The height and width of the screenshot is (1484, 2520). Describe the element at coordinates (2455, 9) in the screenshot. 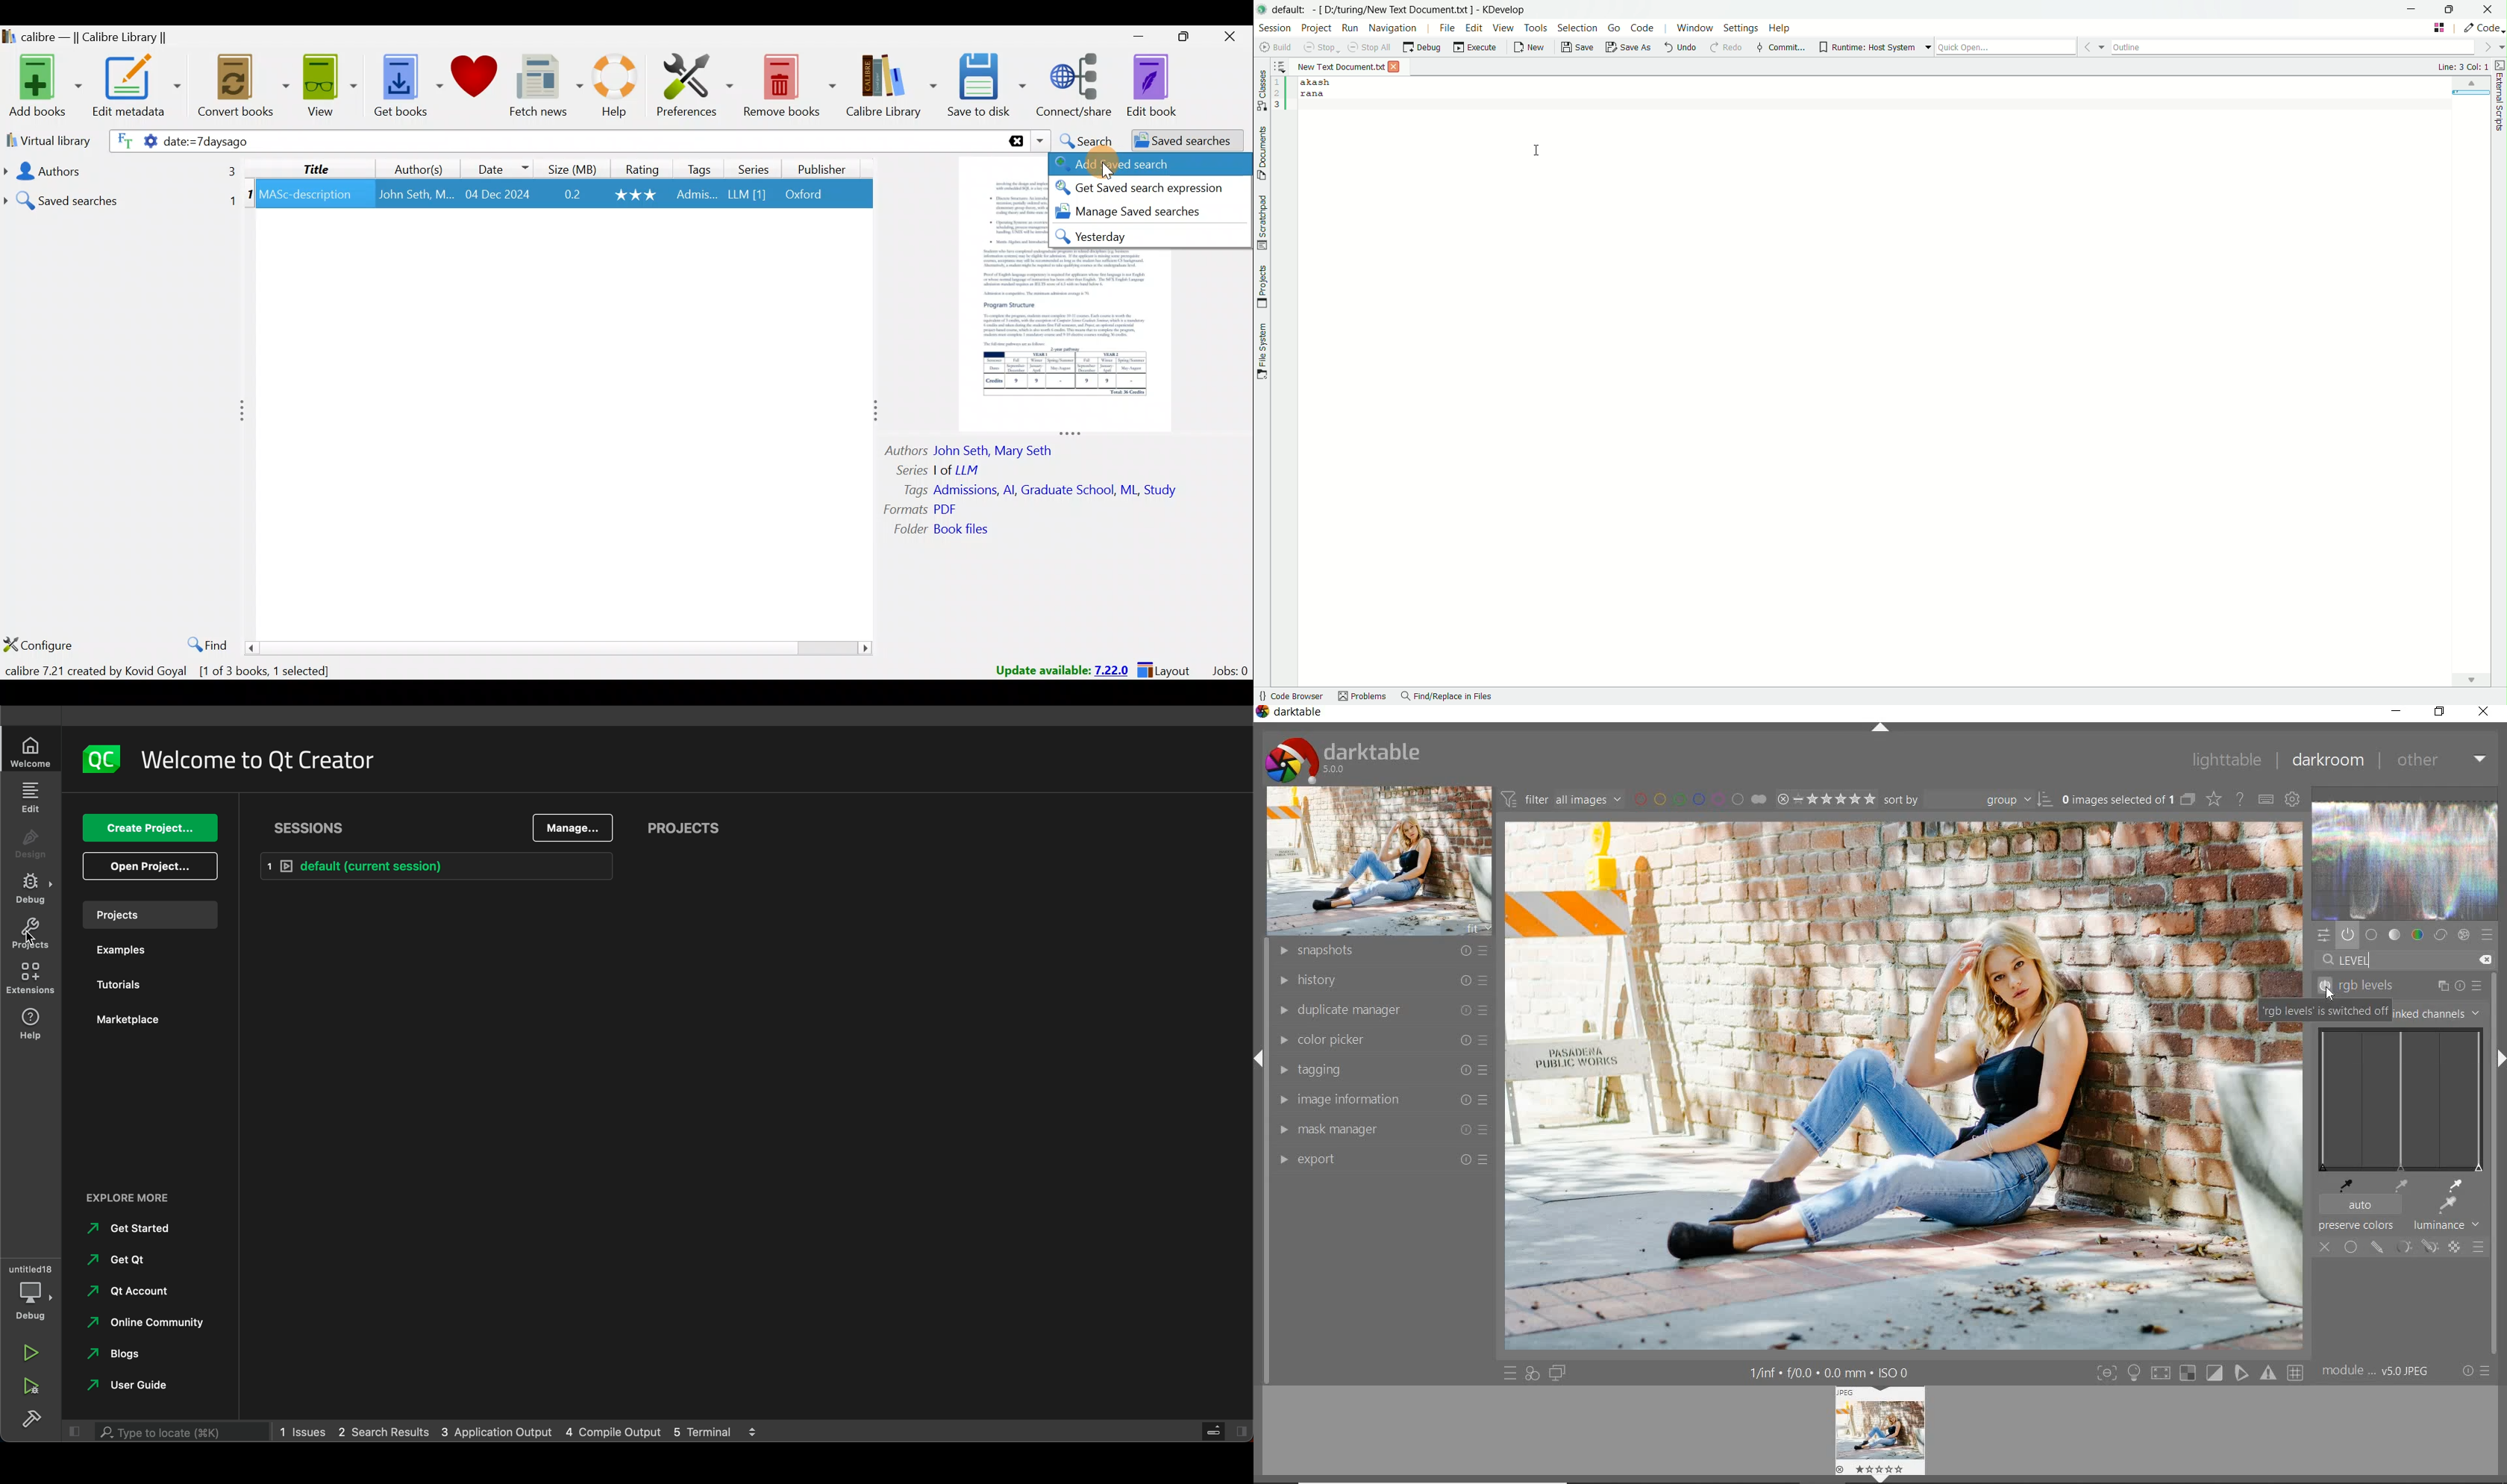

I see `maximize or restore` at that location.